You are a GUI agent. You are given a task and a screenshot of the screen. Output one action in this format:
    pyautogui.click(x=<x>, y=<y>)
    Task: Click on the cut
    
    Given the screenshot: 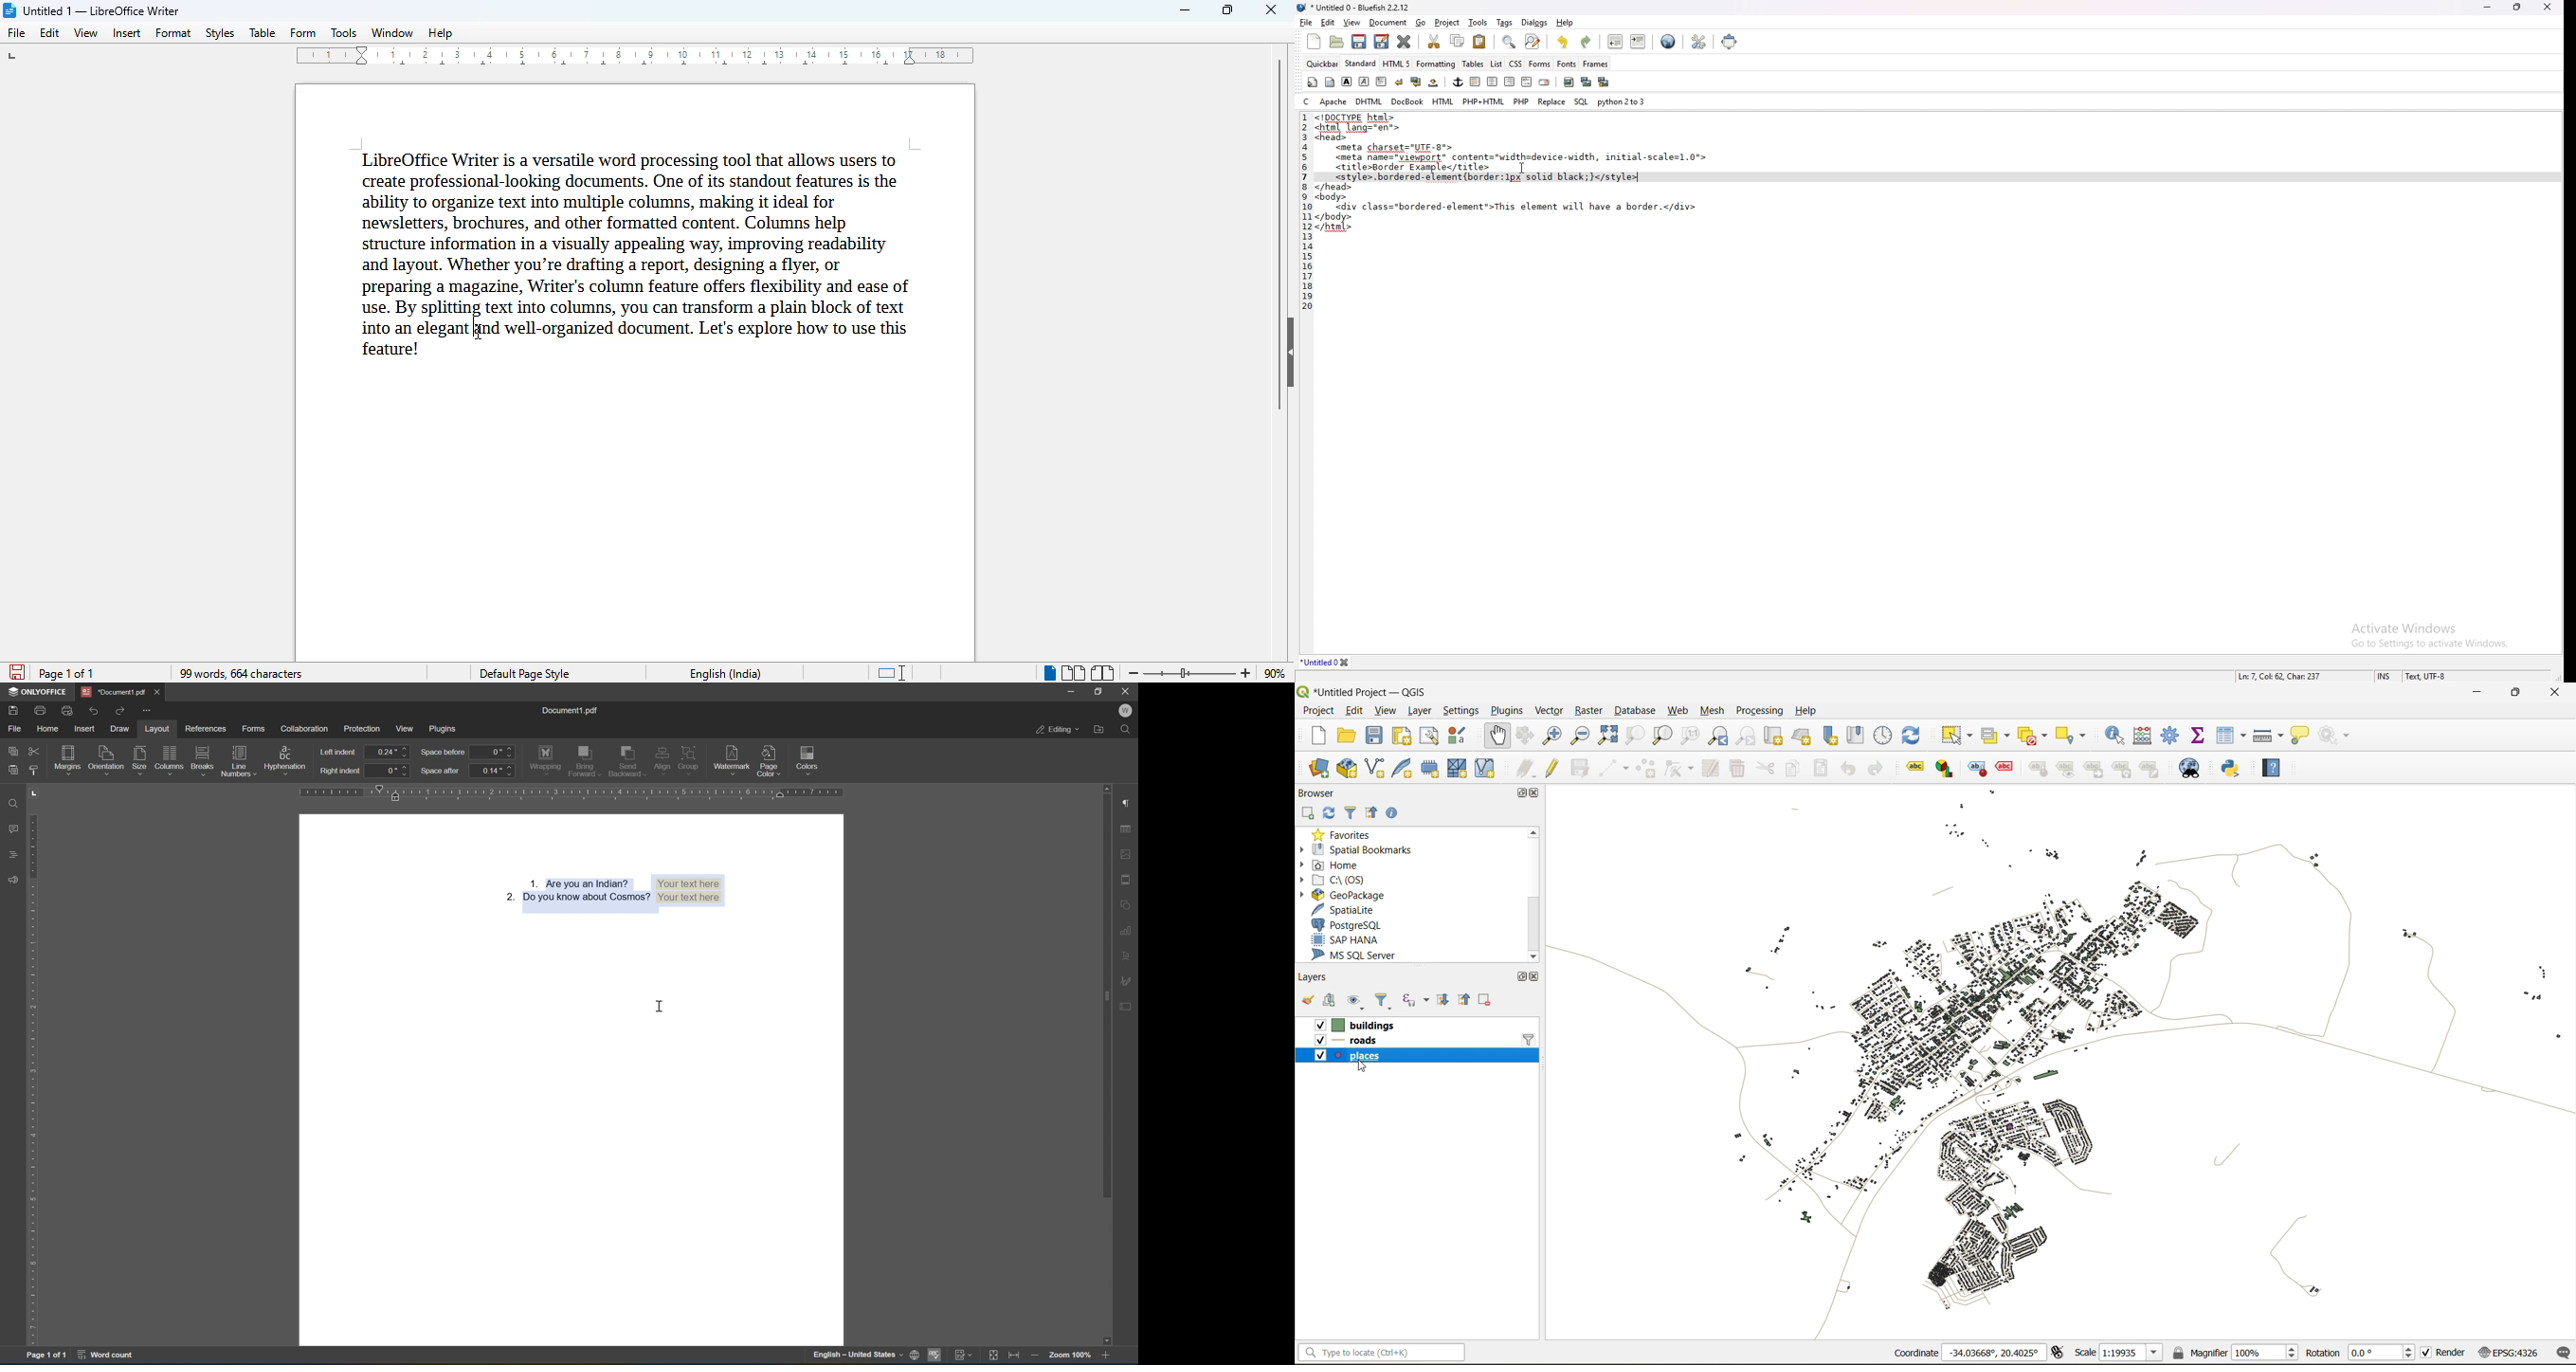 What is the action you would take?
    pyautogui.click(x=1433, y=40)
    